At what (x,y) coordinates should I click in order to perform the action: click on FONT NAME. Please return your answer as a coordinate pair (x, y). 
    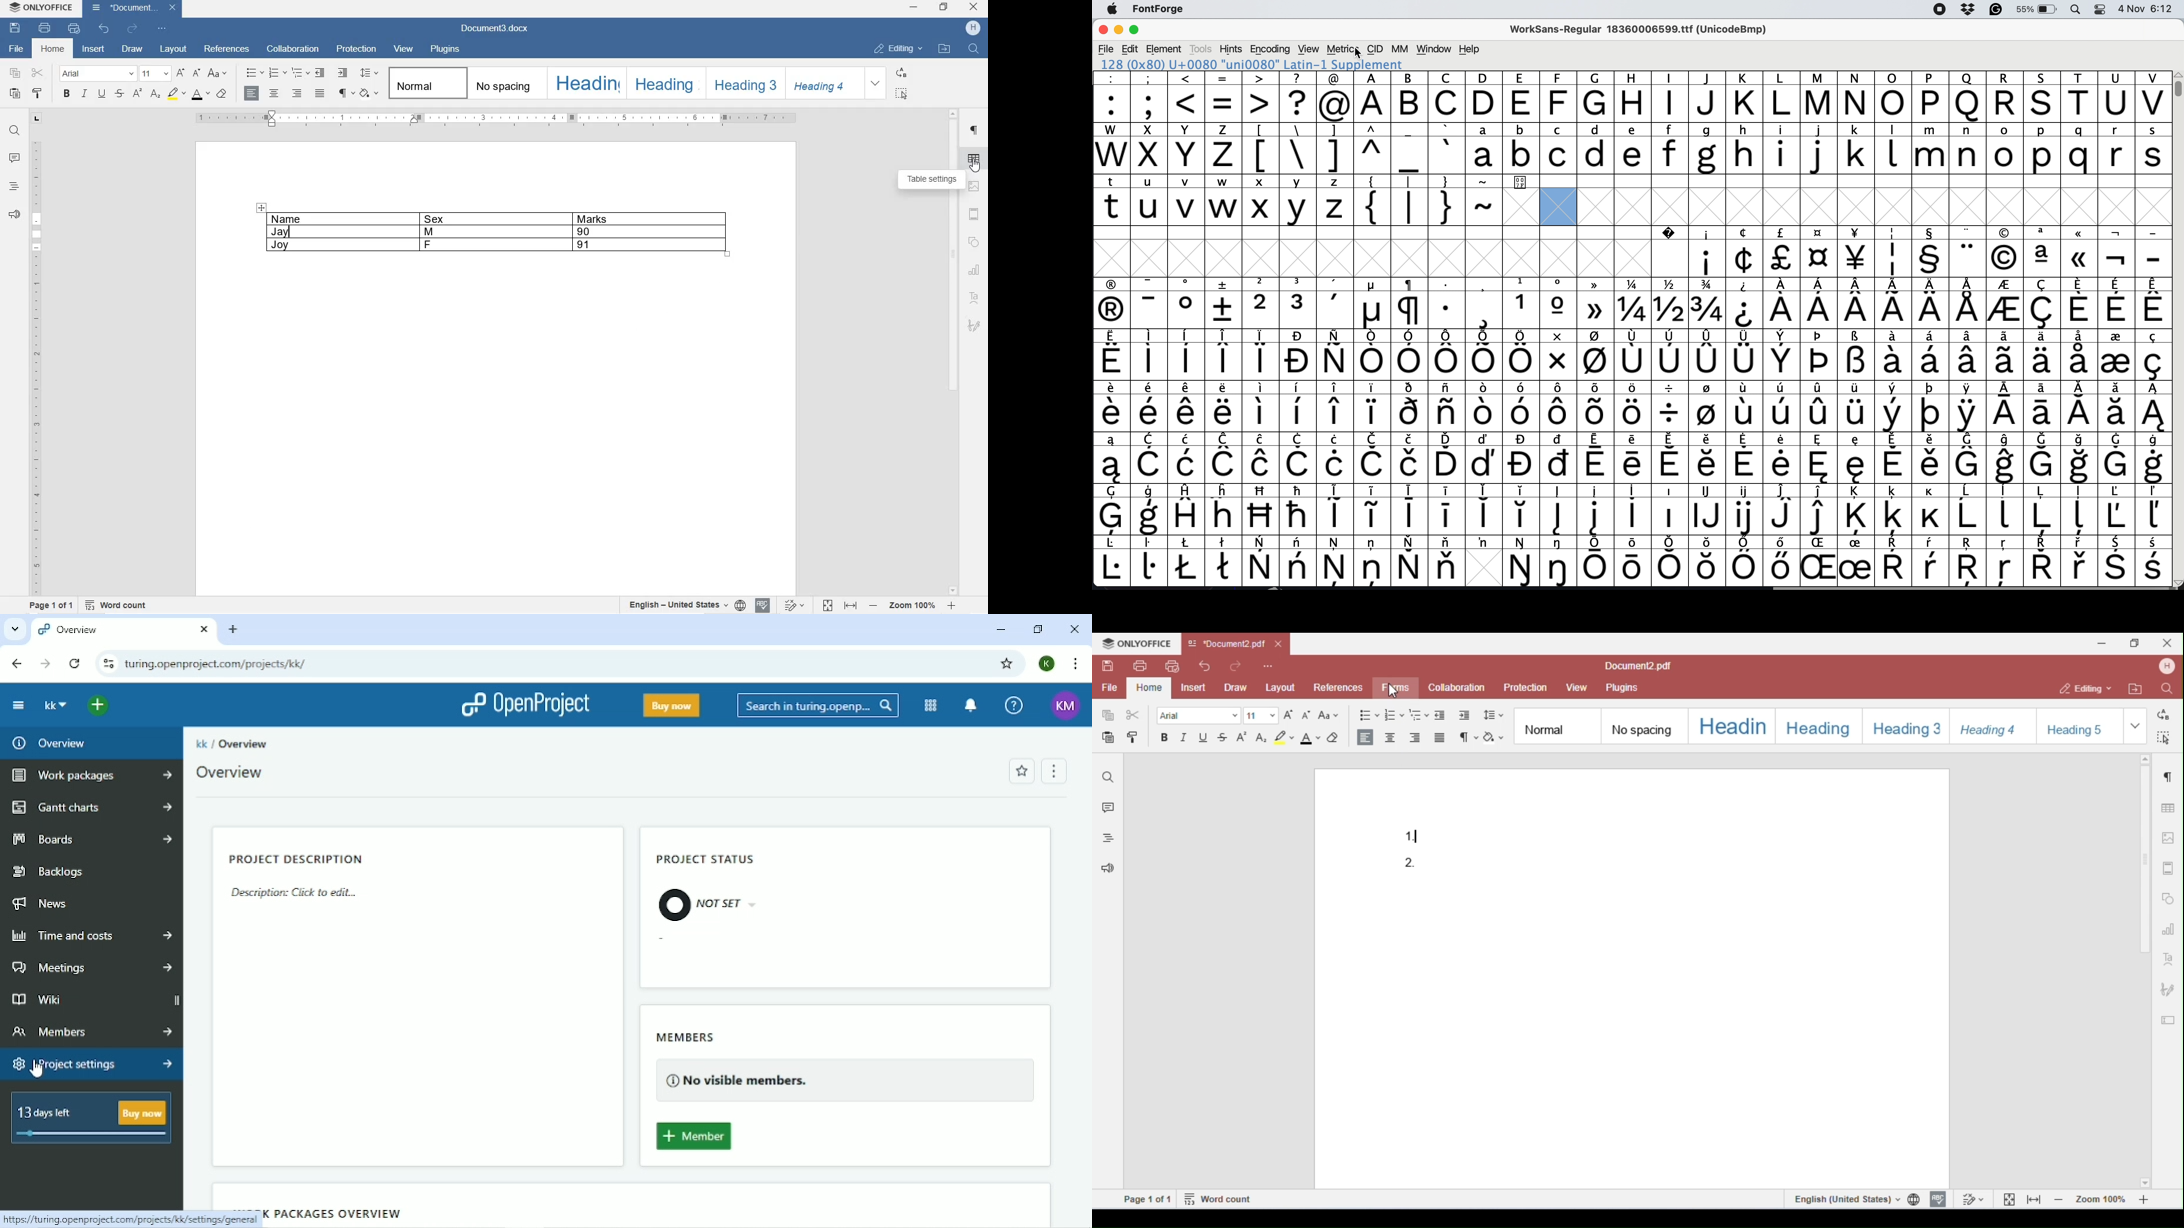
    Looking at the image, I should click on (97, 74).